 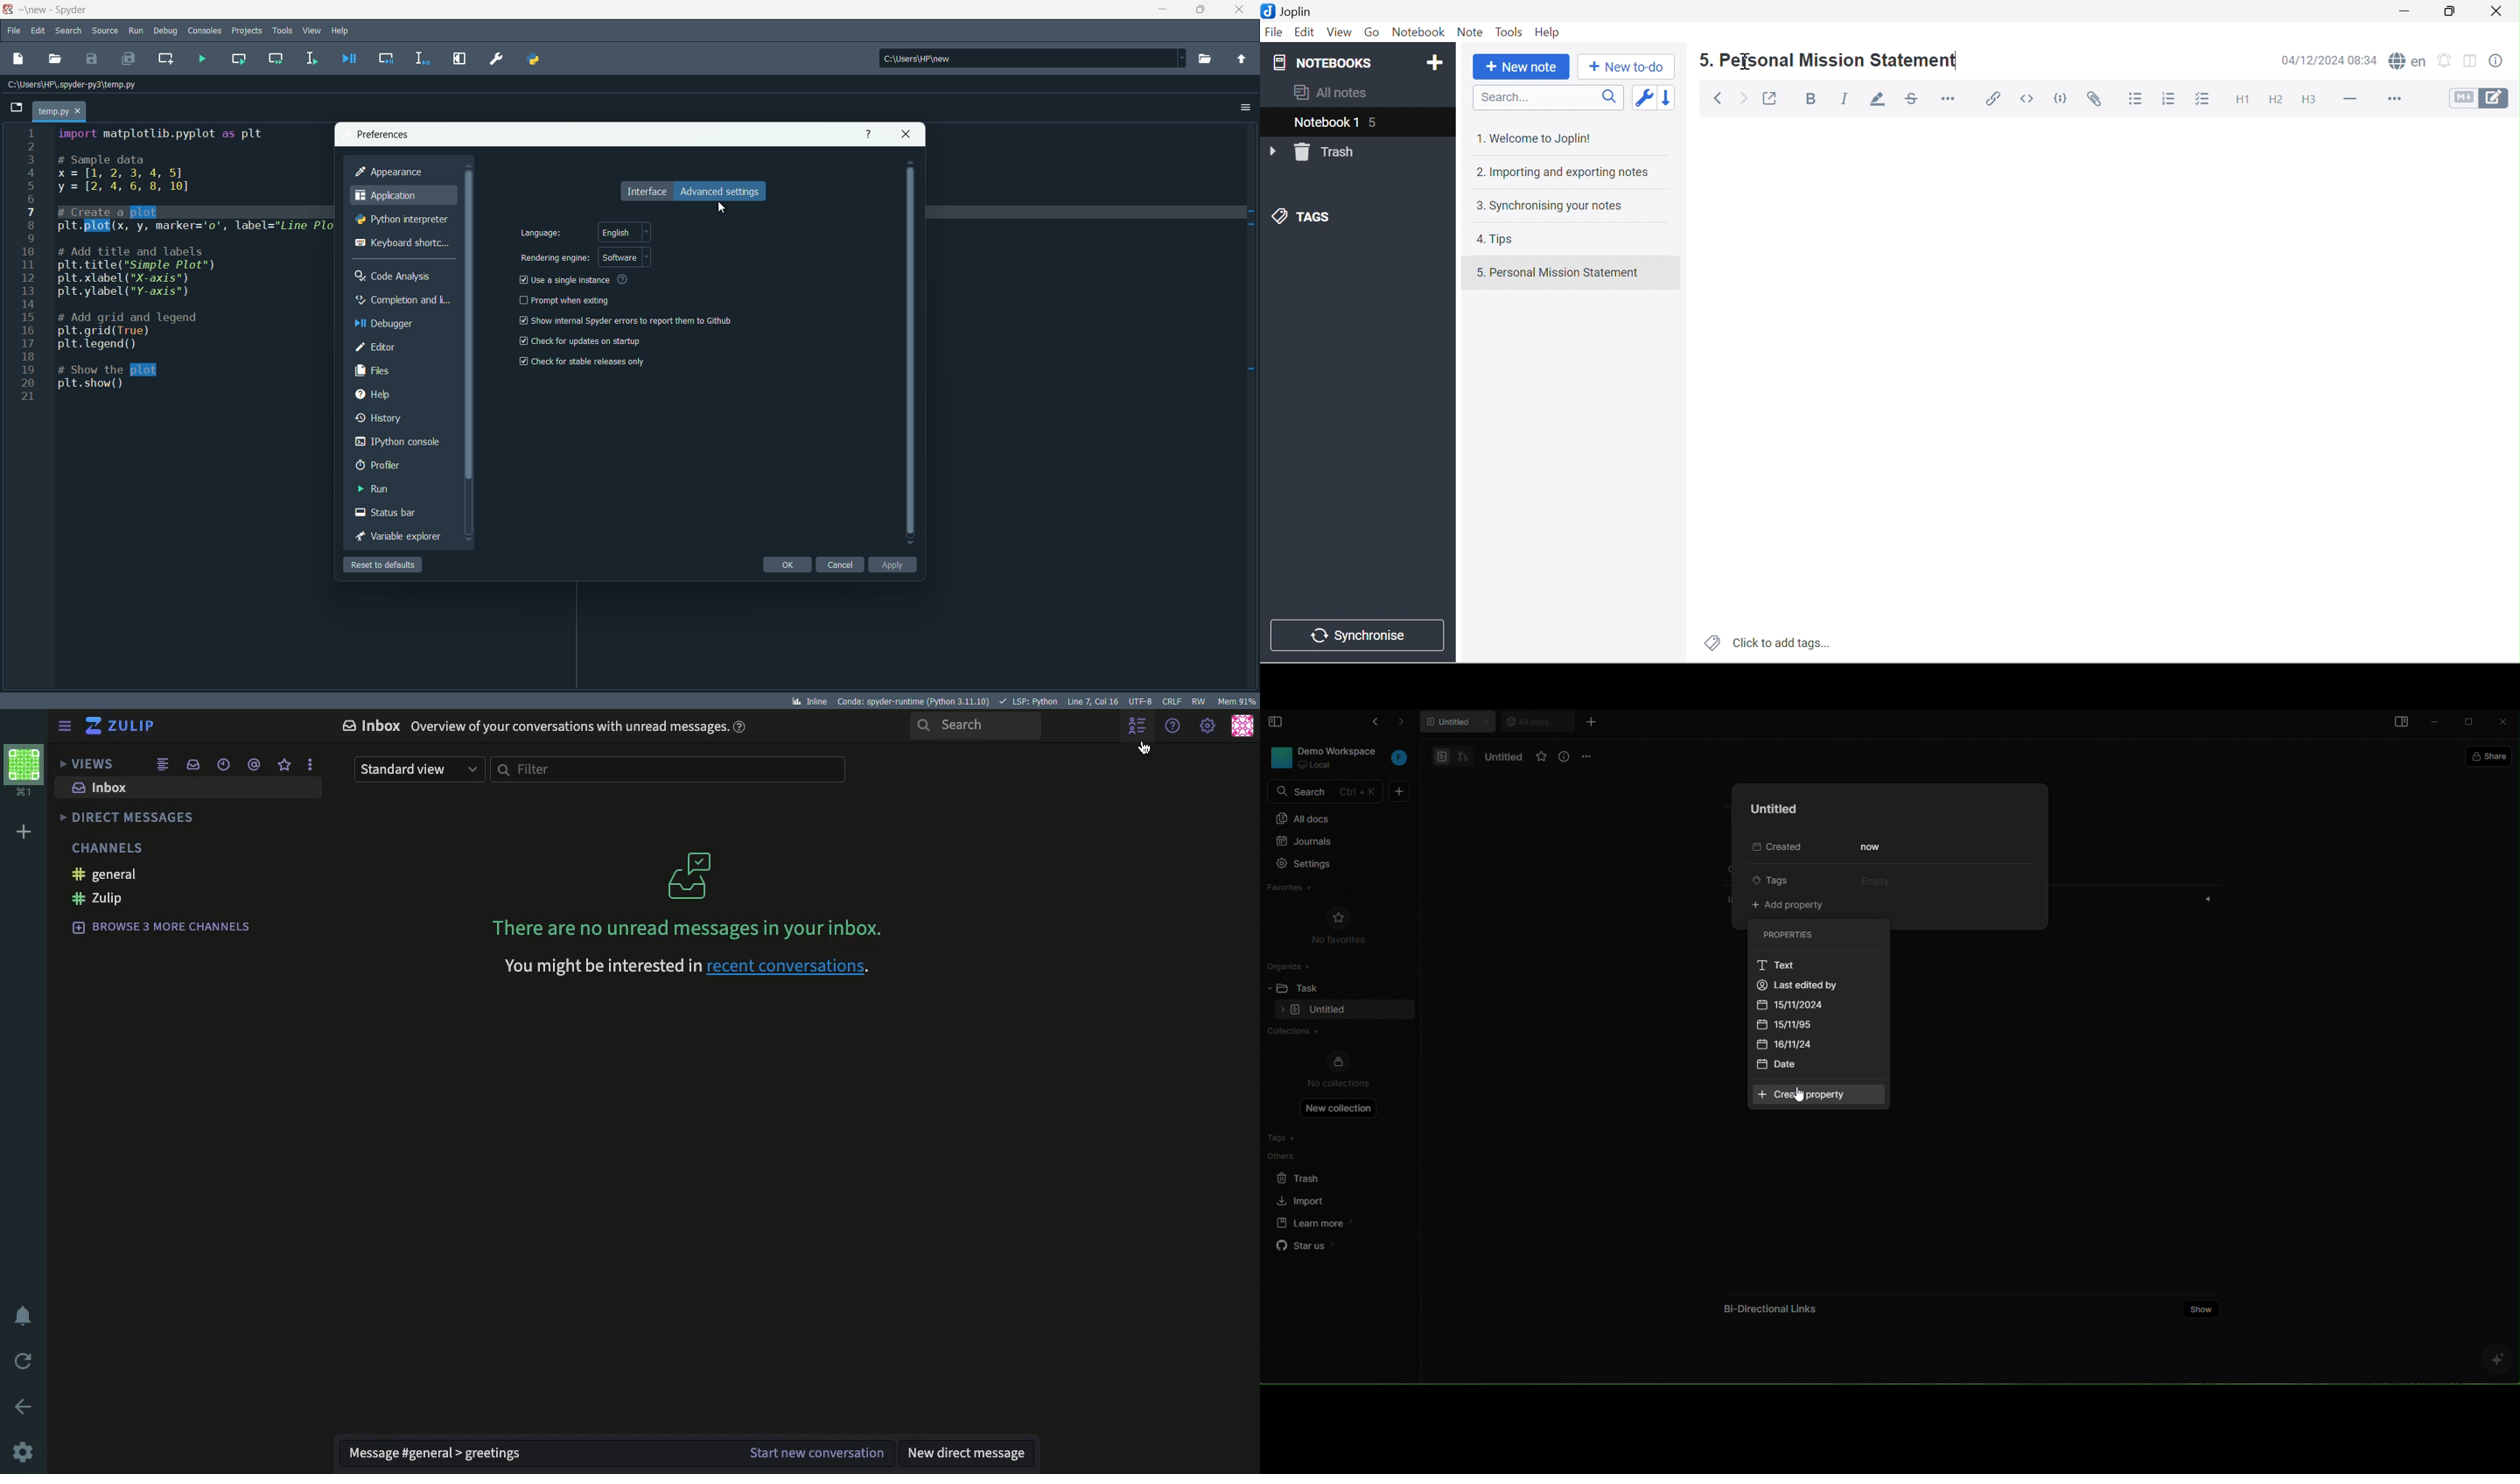 I want to click on Restore Down, so click(x=2448, y=11).